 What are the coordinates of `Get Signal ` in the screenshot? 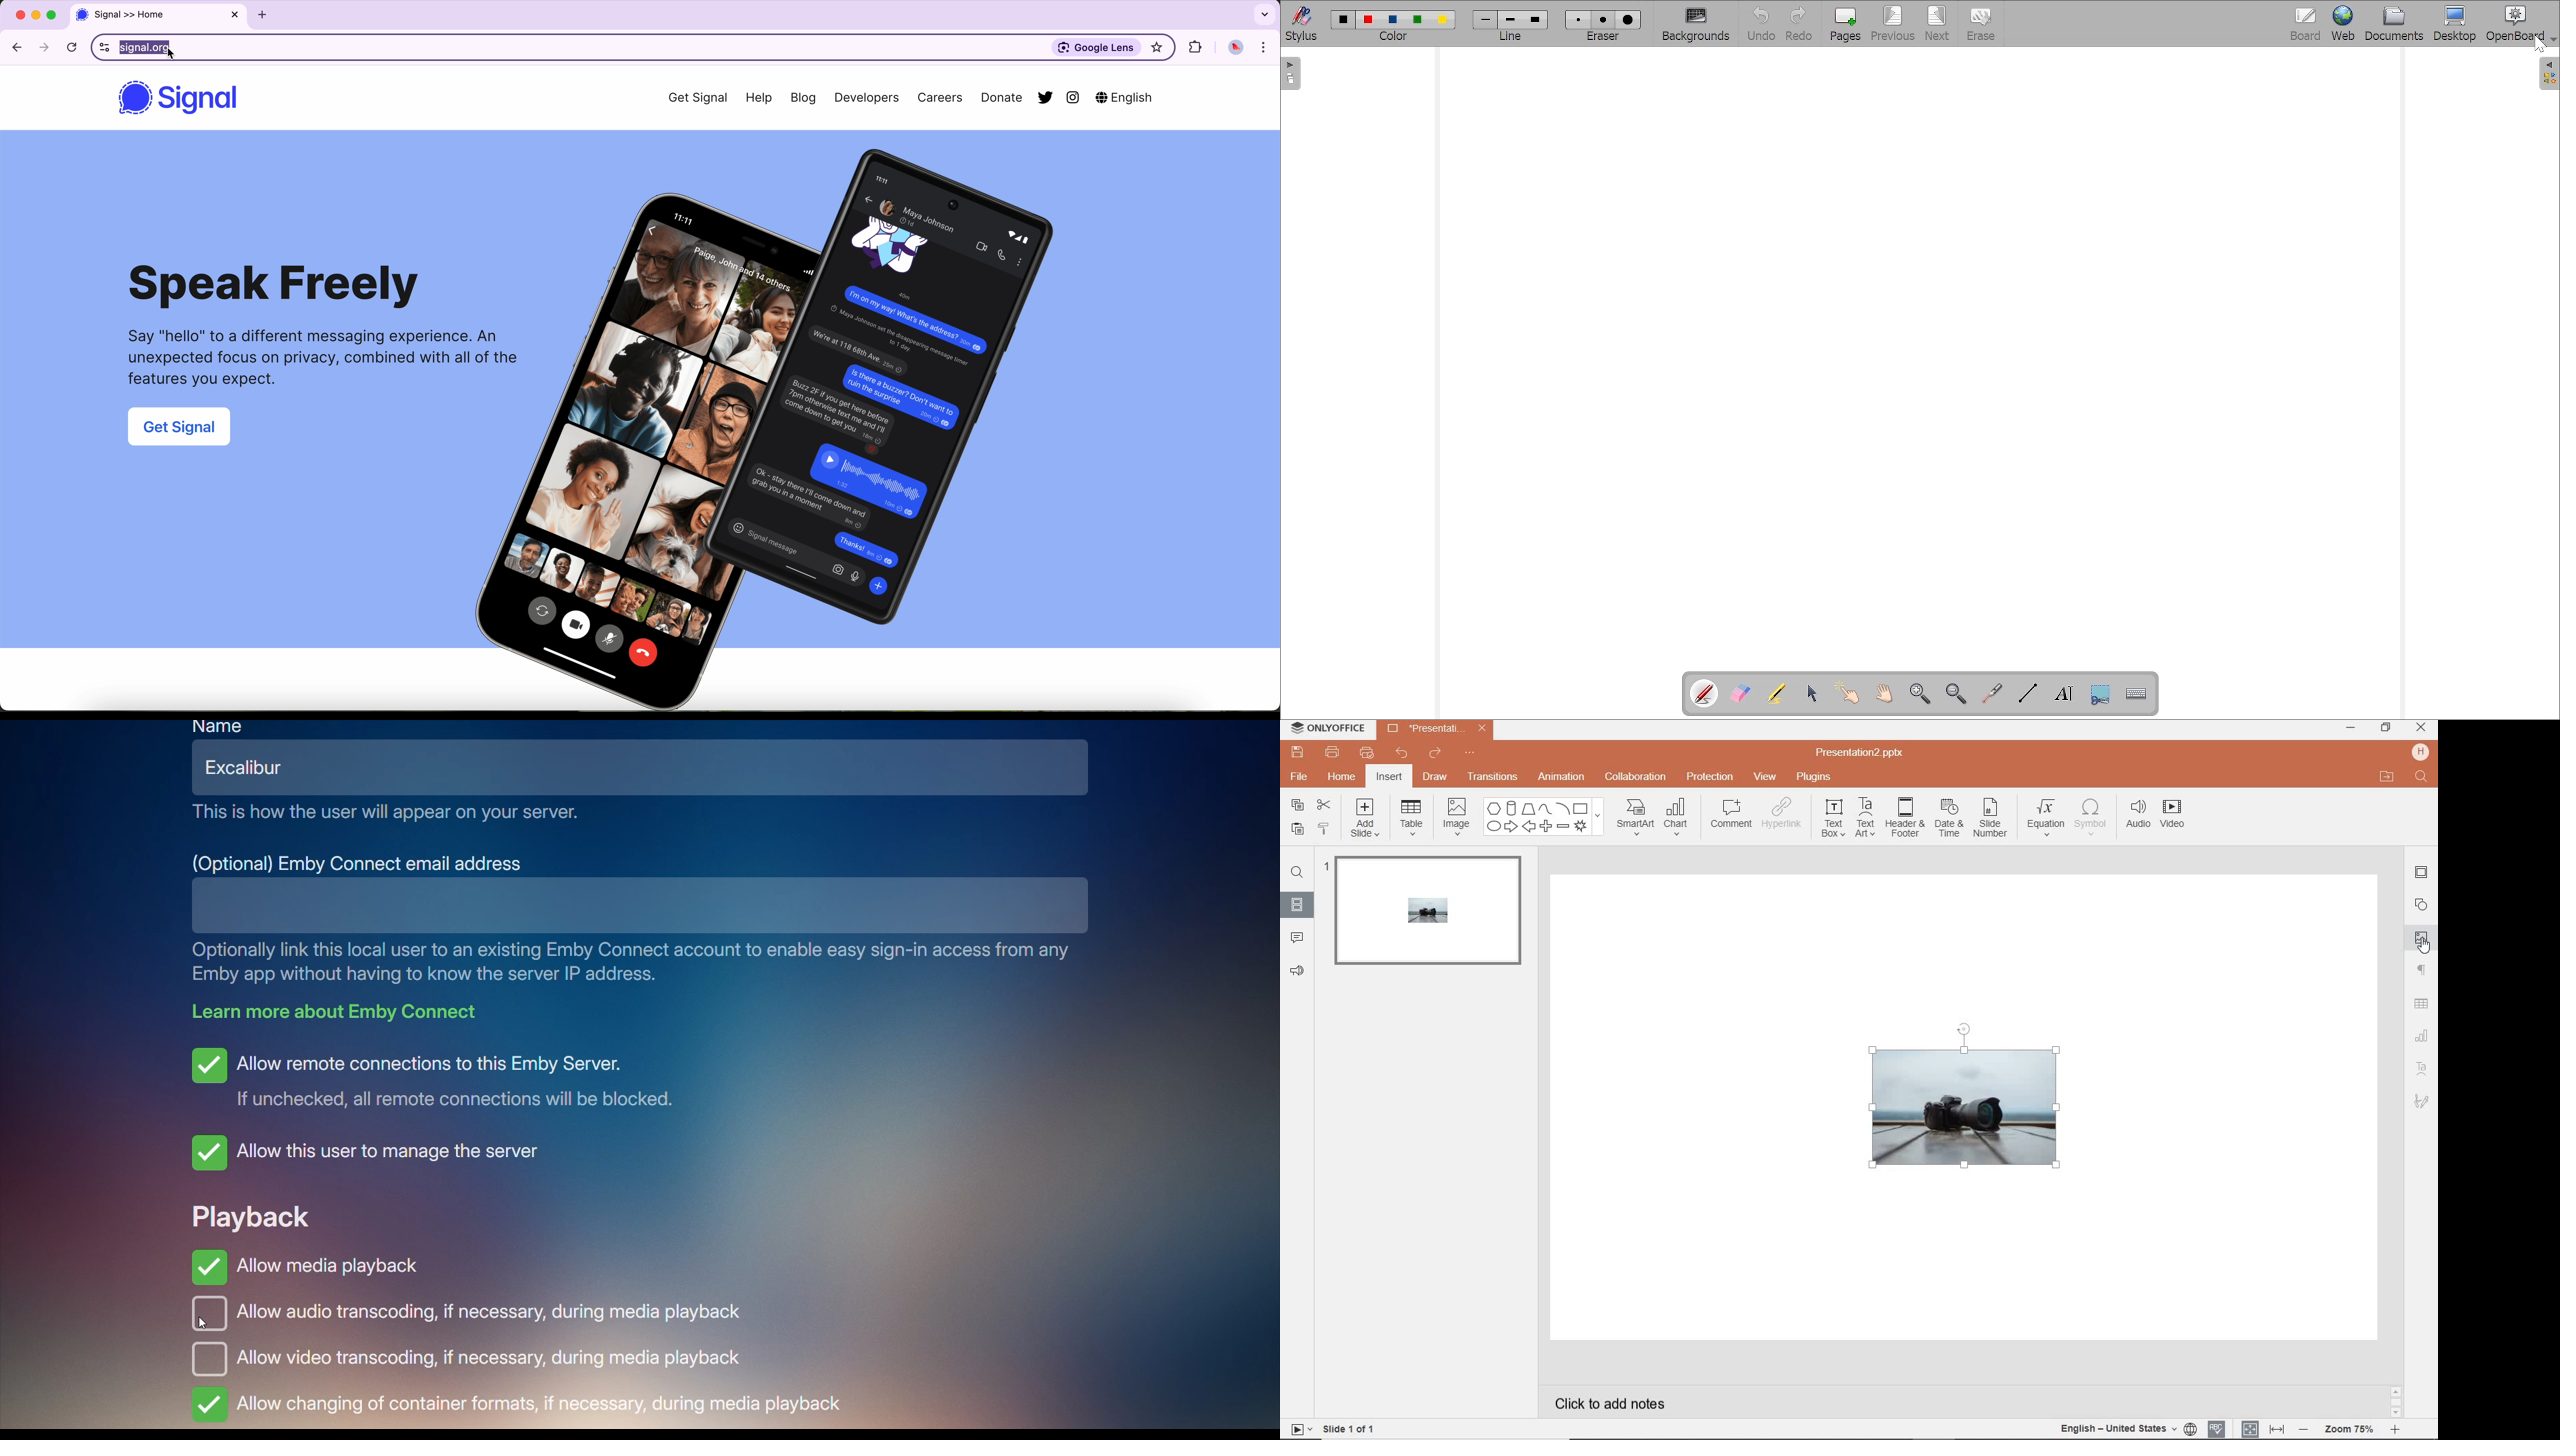 It's located at (182, 429).